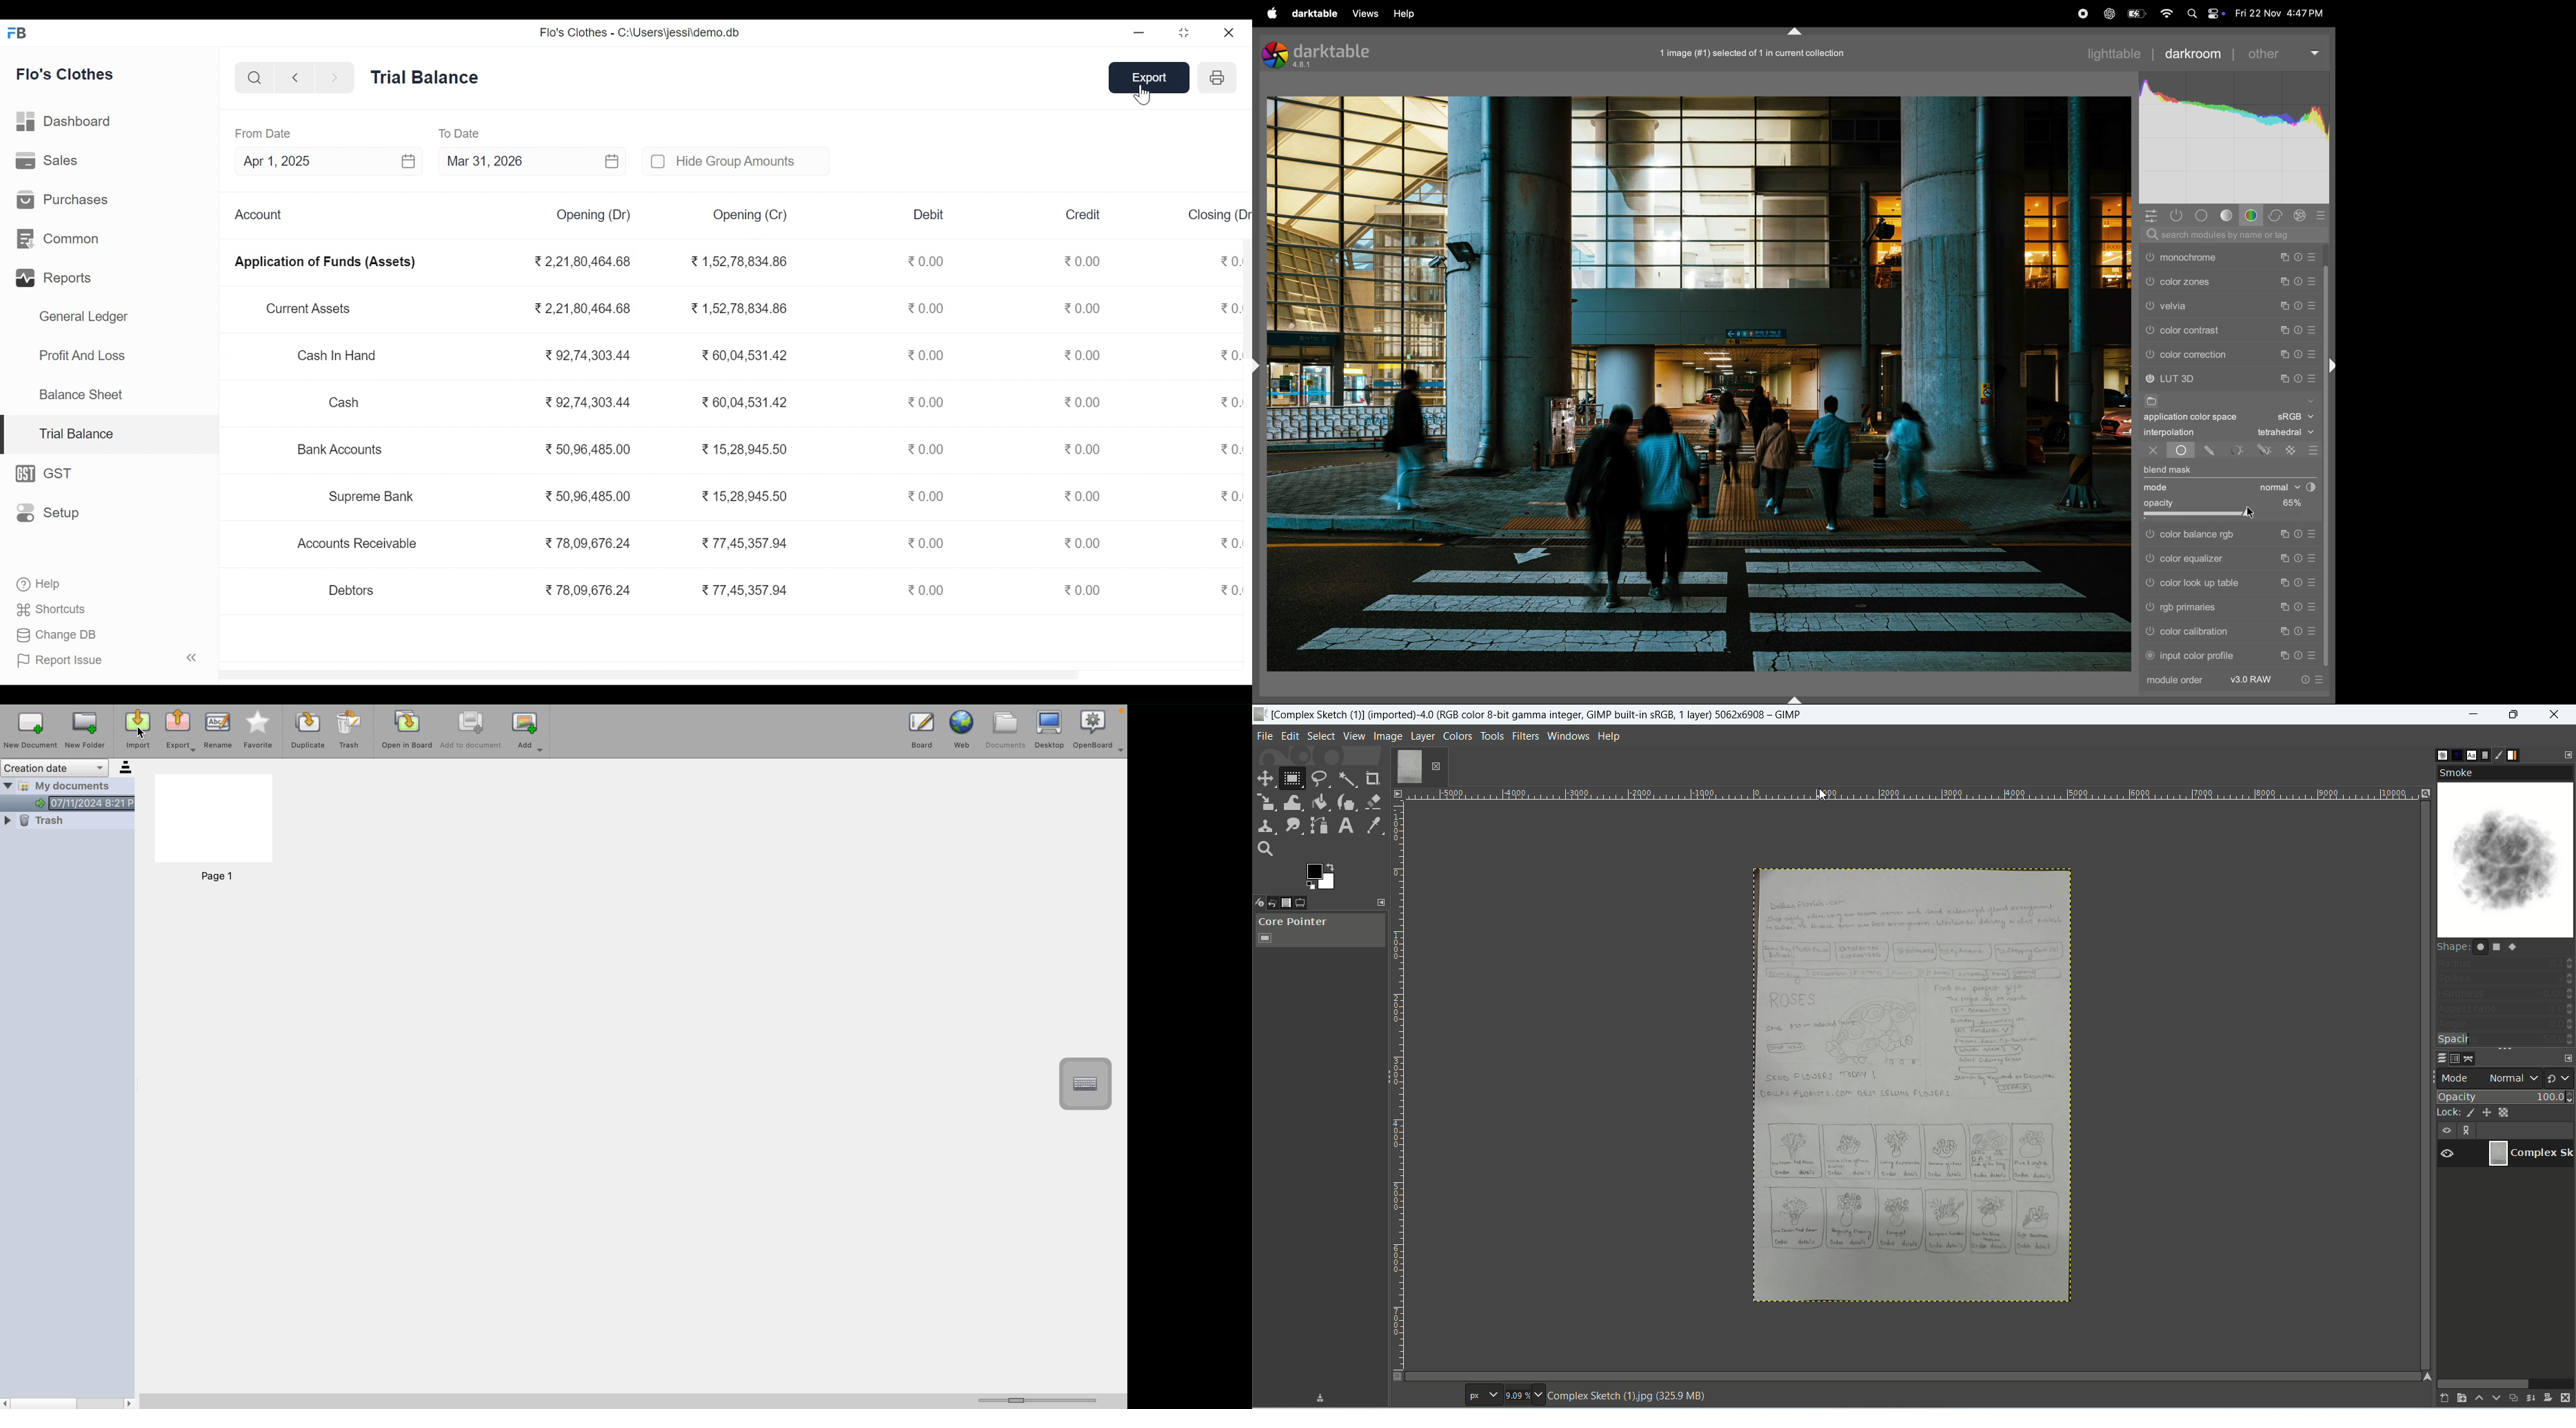  What do you see at coordinates (2460, 1399) in the screenshot?
I see `create a new layer` at bounding box center [2460, 1399].